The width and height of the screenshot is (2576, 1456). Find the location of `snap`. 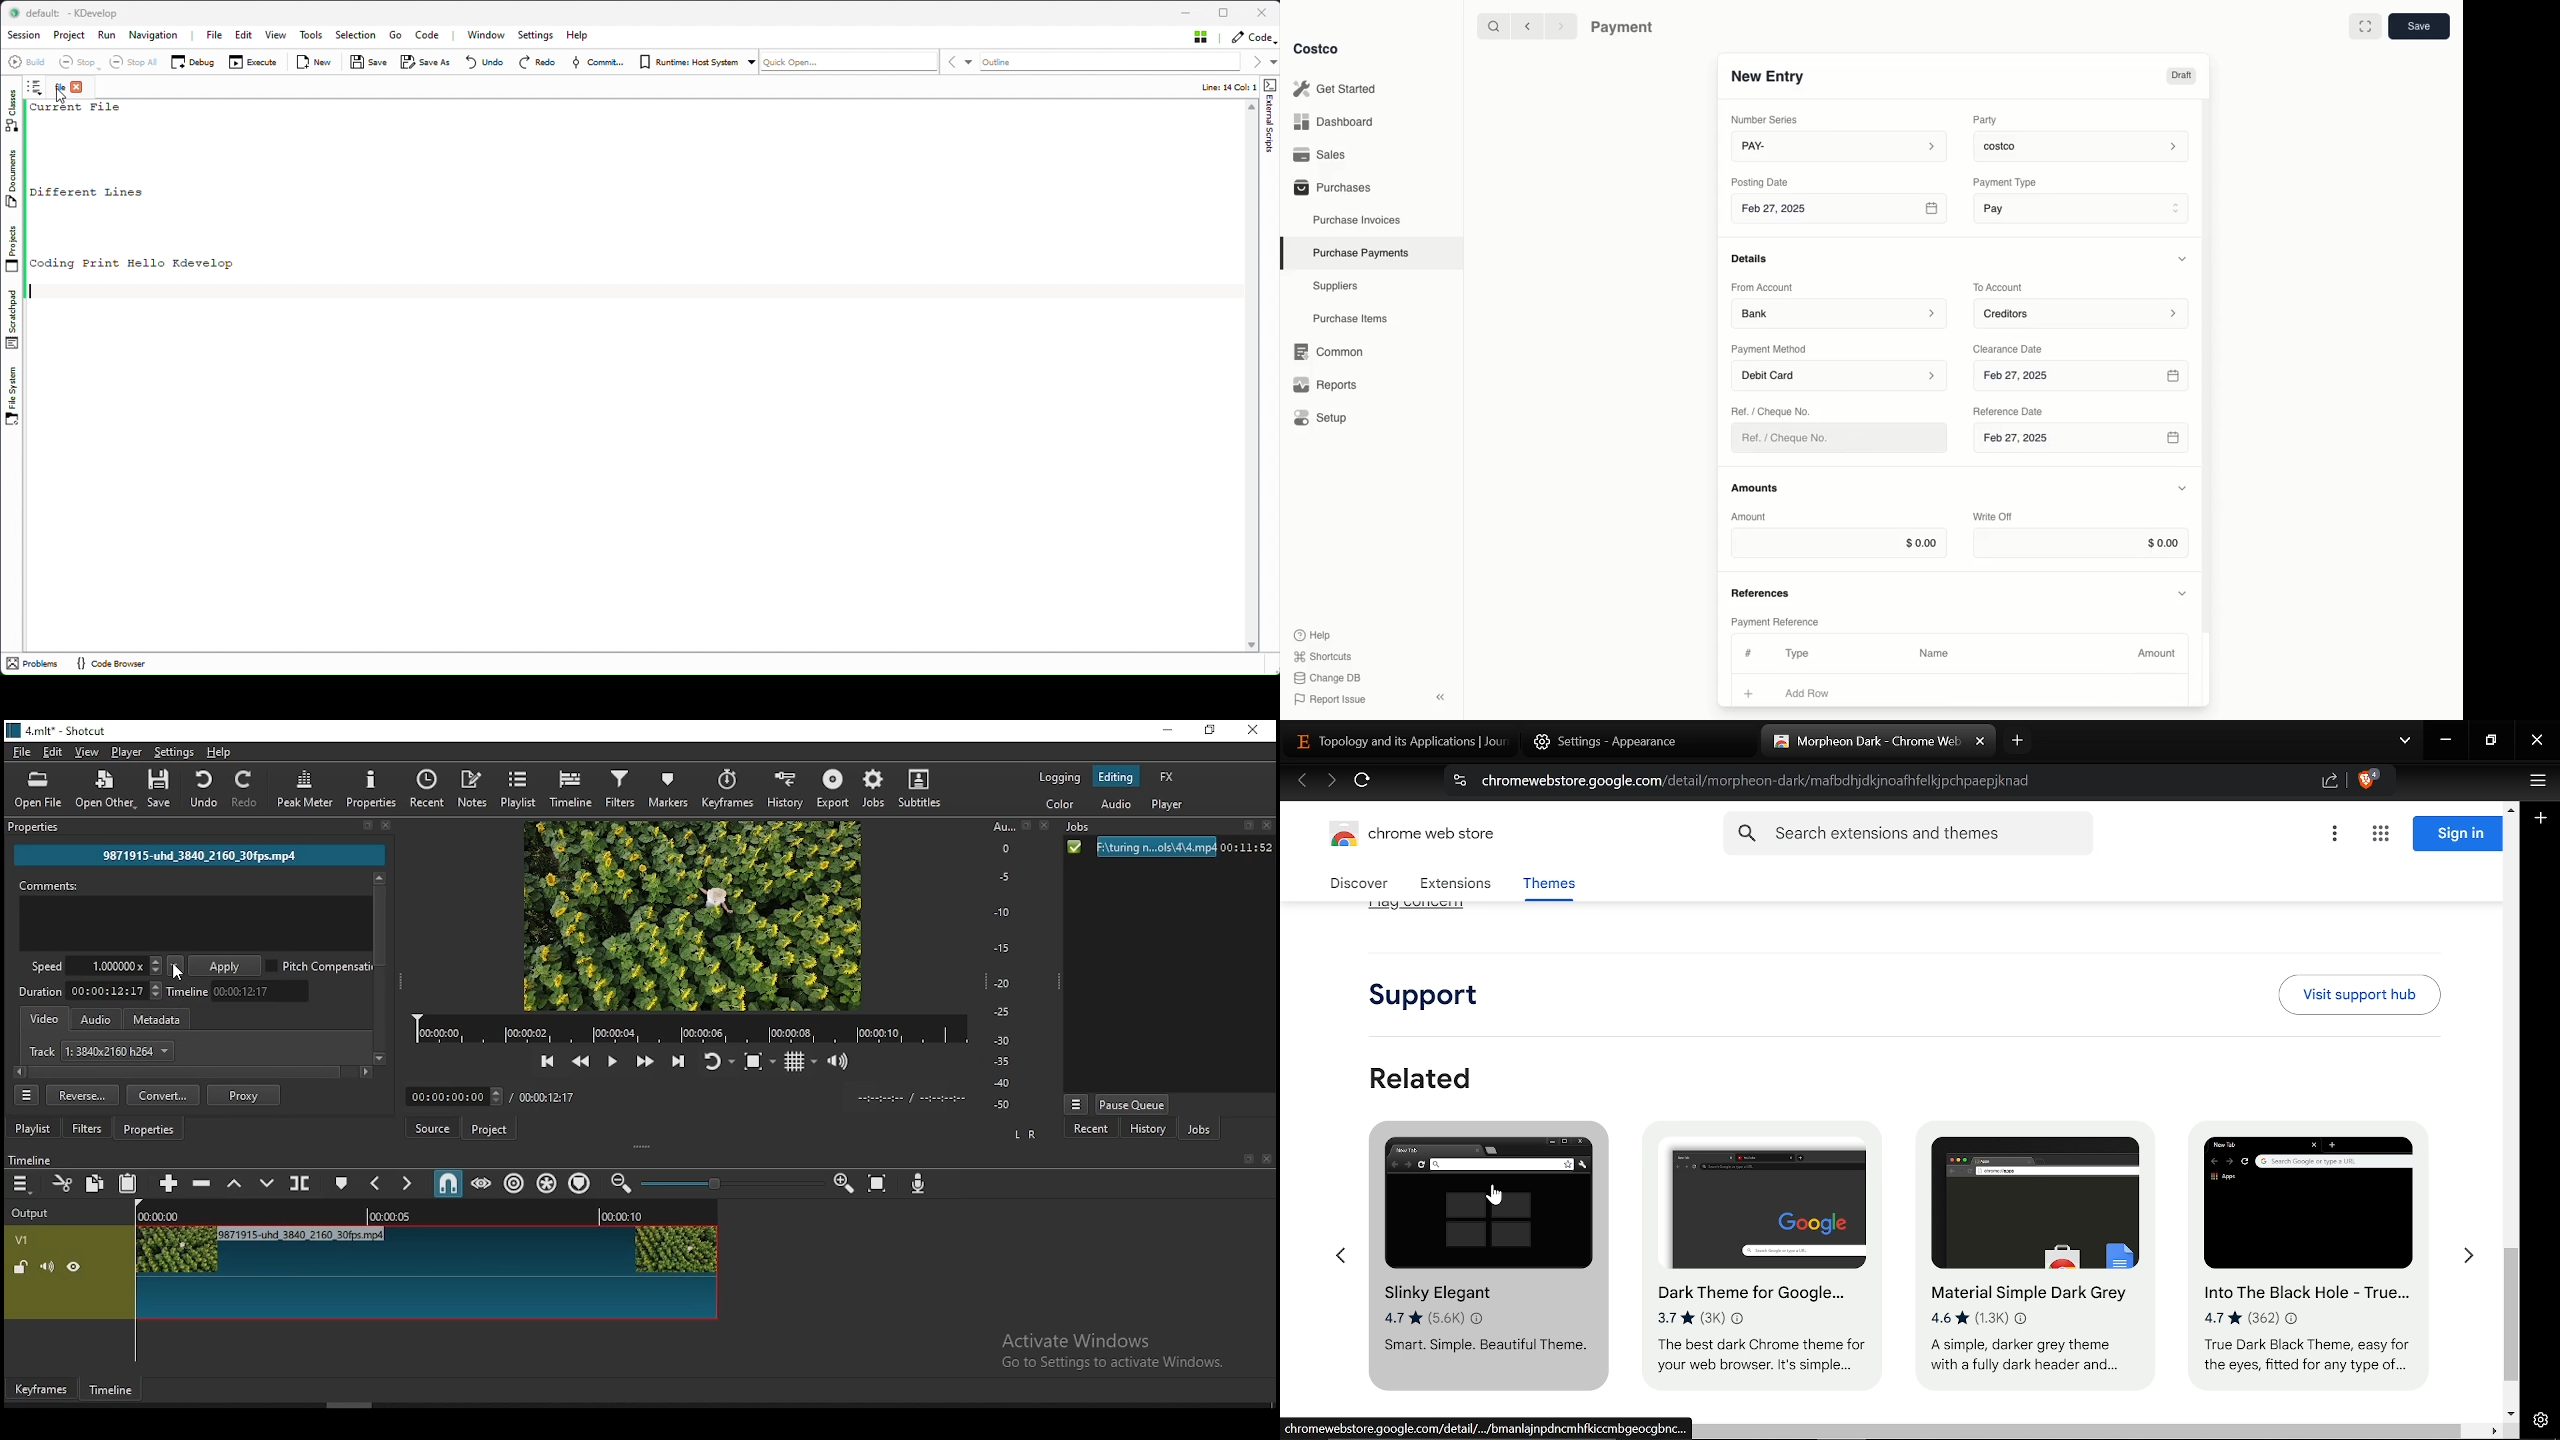

snap is located at coordinates (445, 1185).